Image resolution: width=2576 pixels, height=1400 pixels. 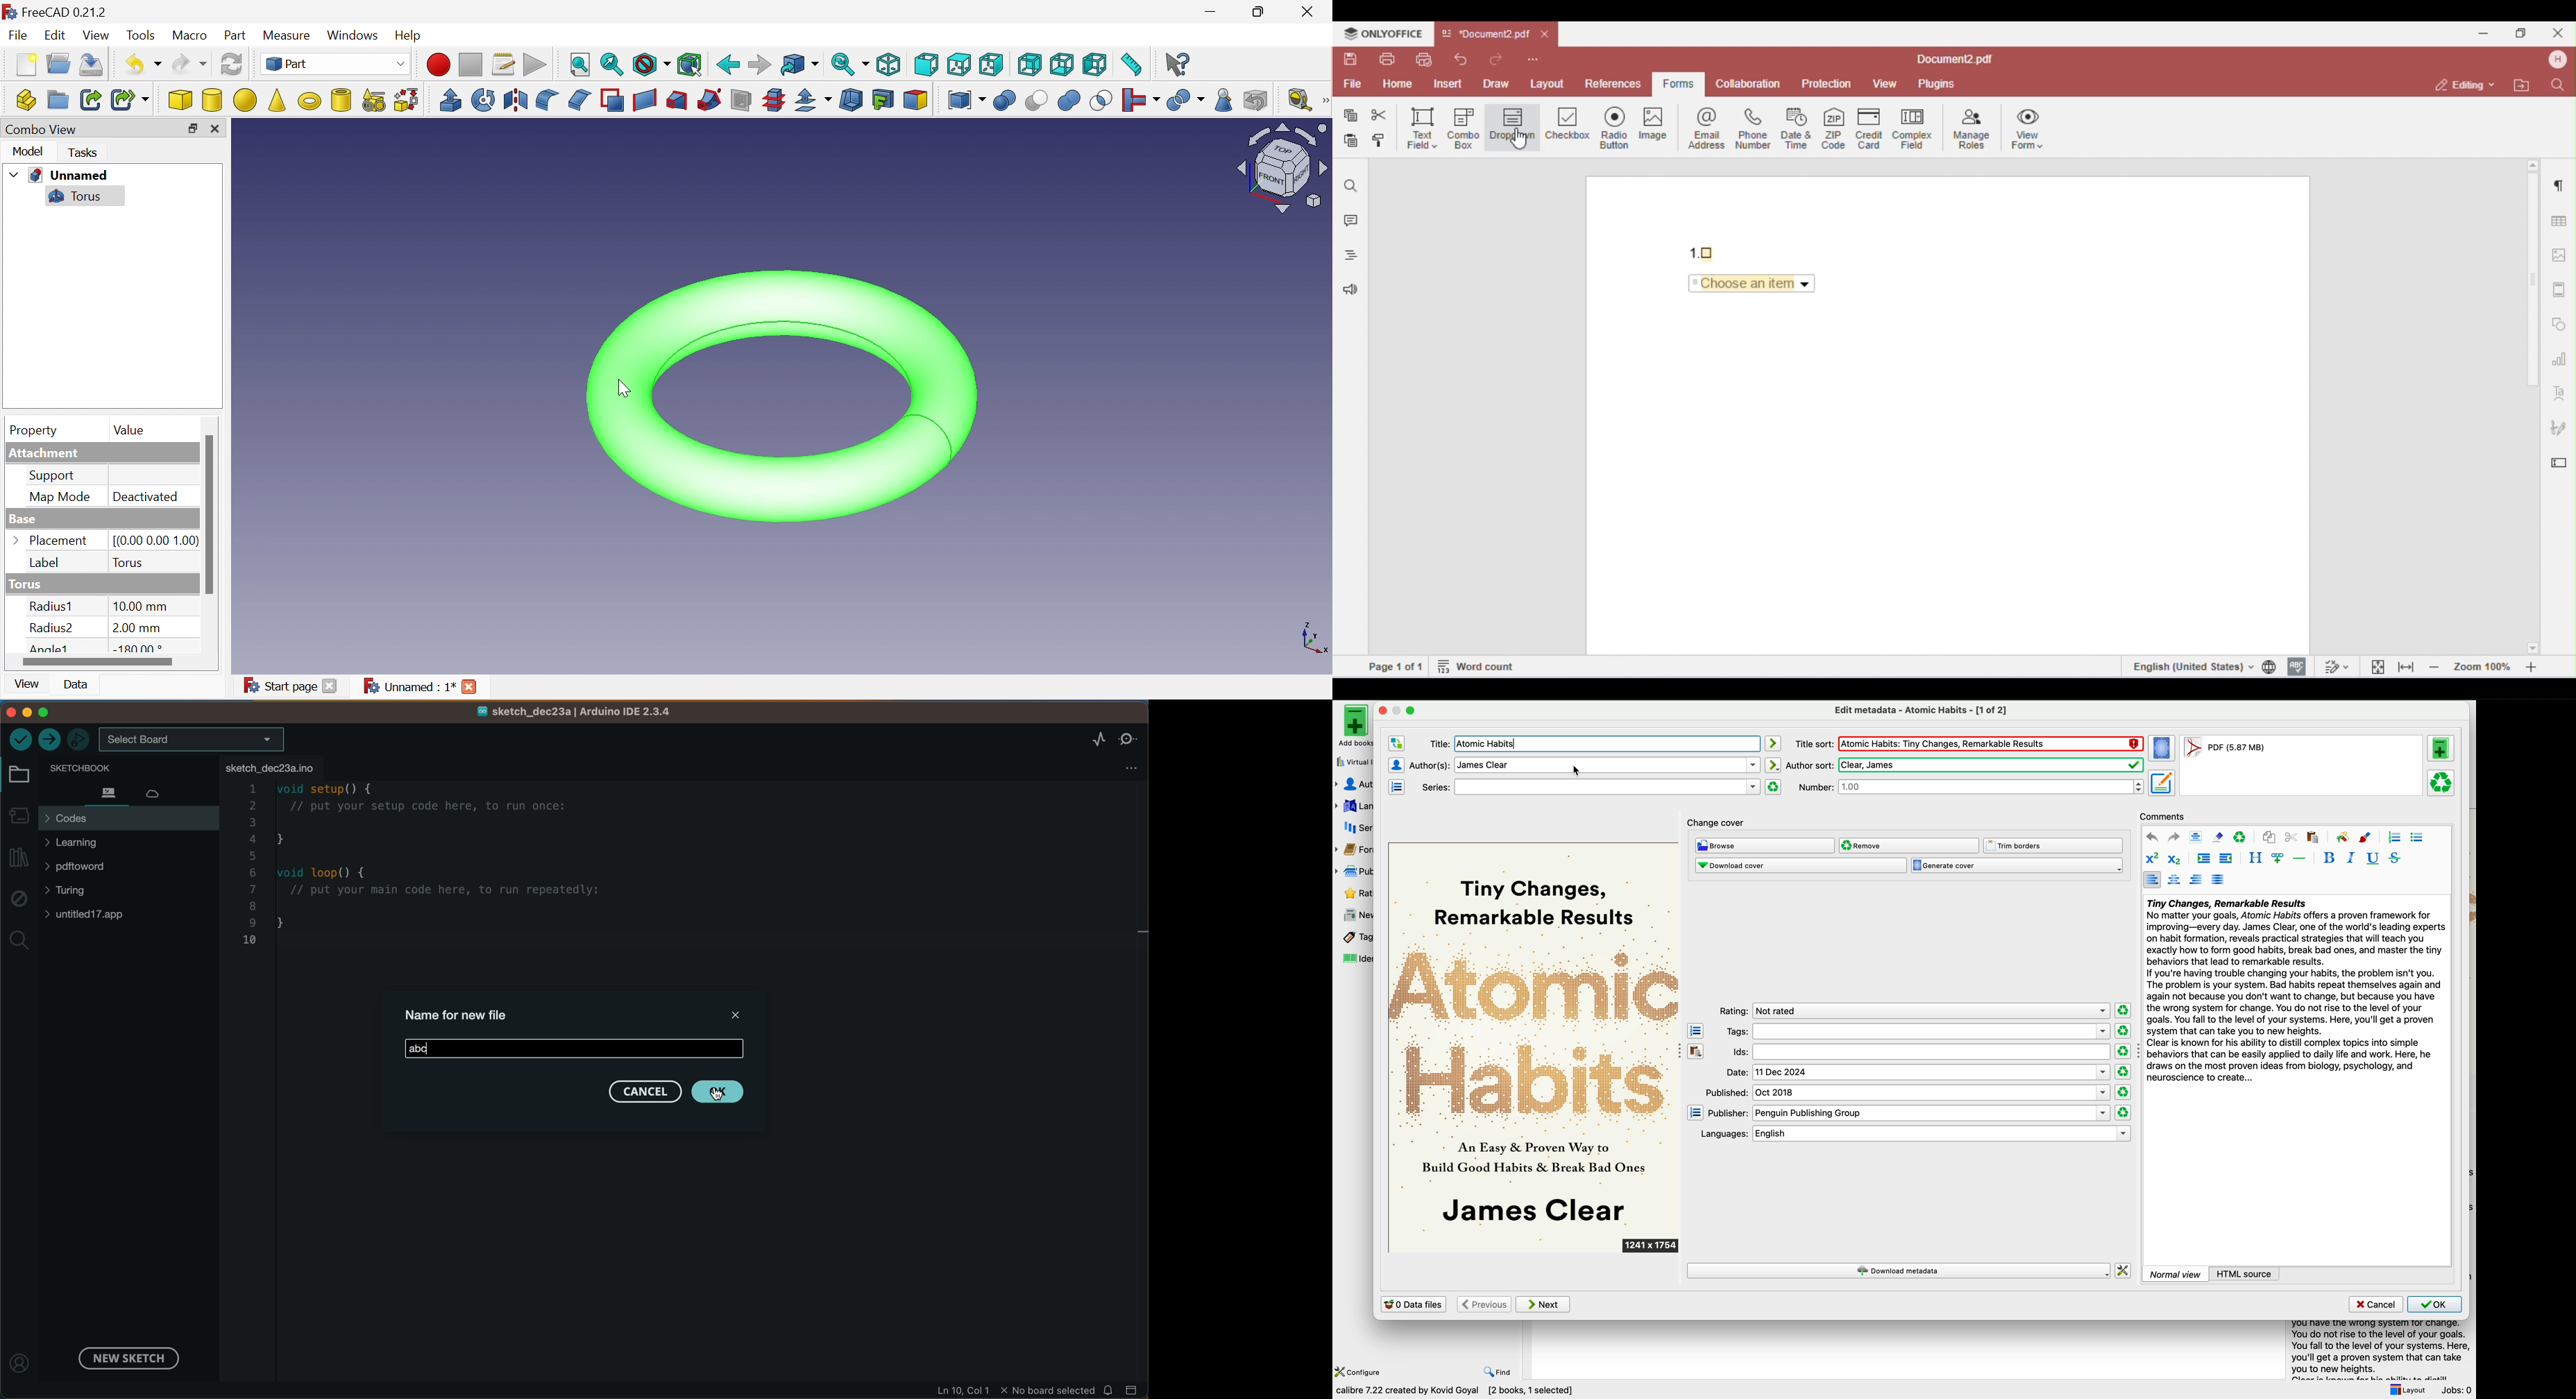 I want to click on Viewing angle, so click(x=1281, y=169).